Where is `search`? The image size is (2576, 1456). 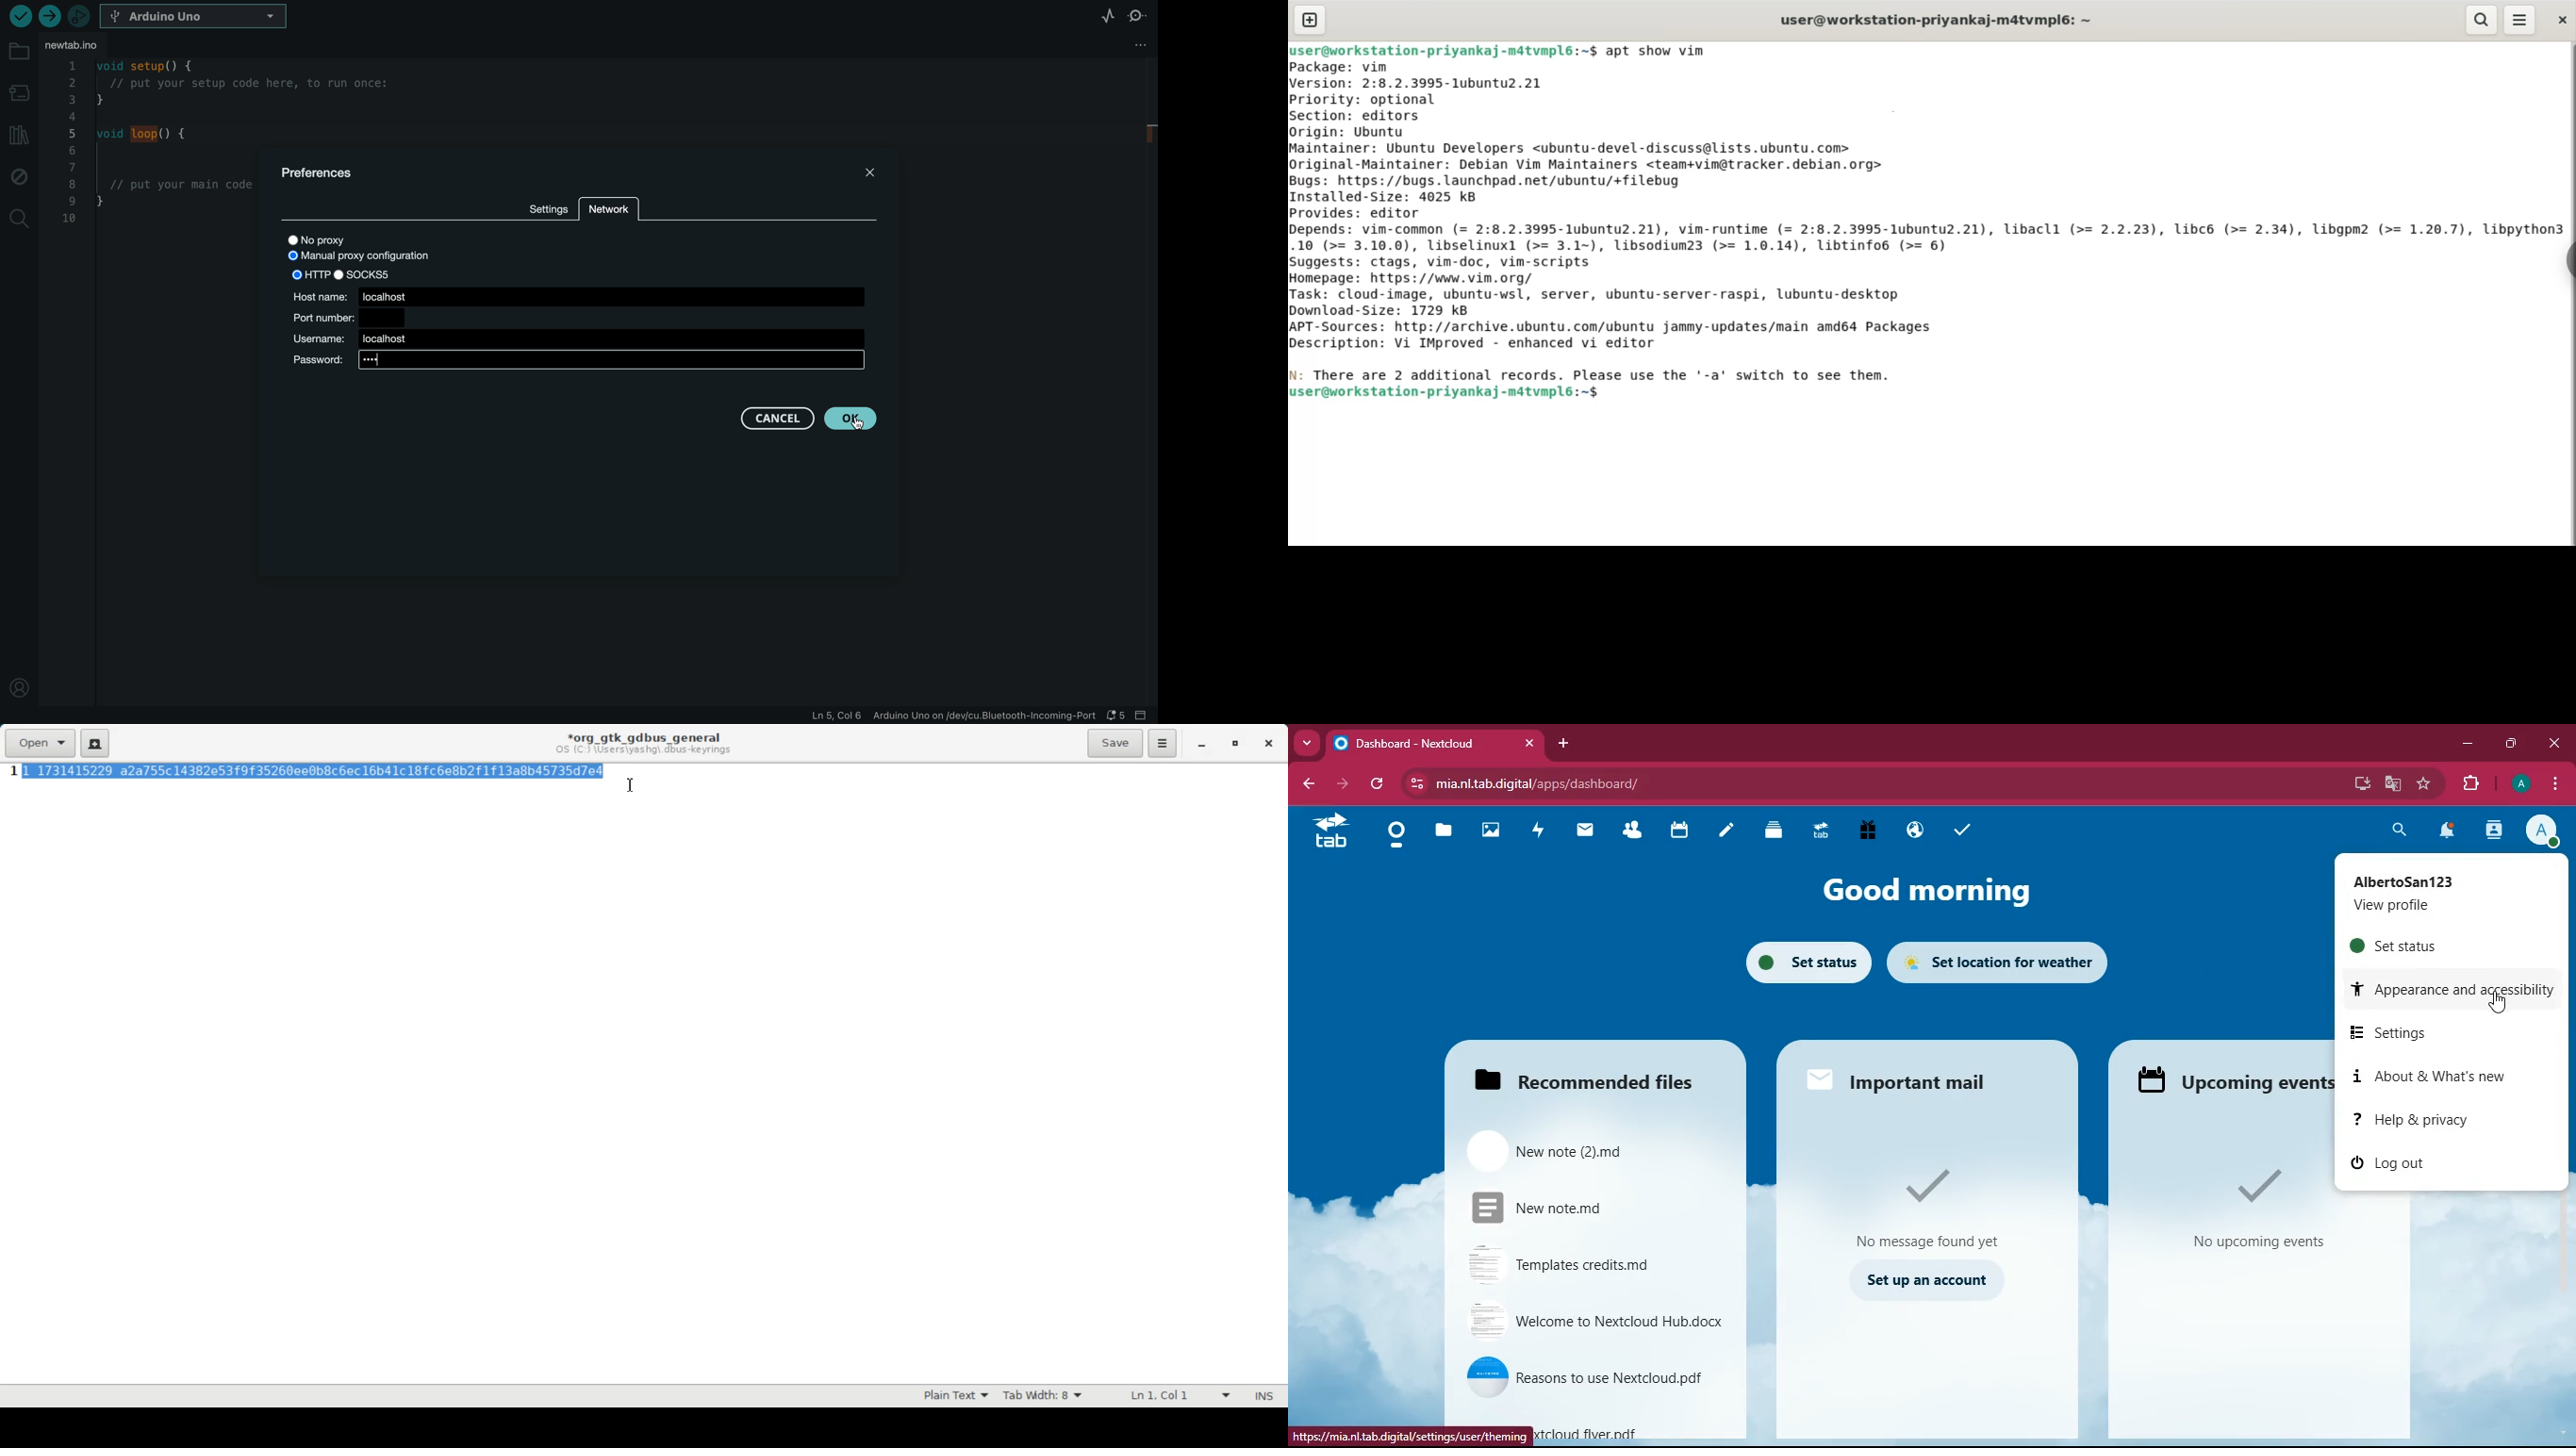 search is located at coordinates (2397, 832).